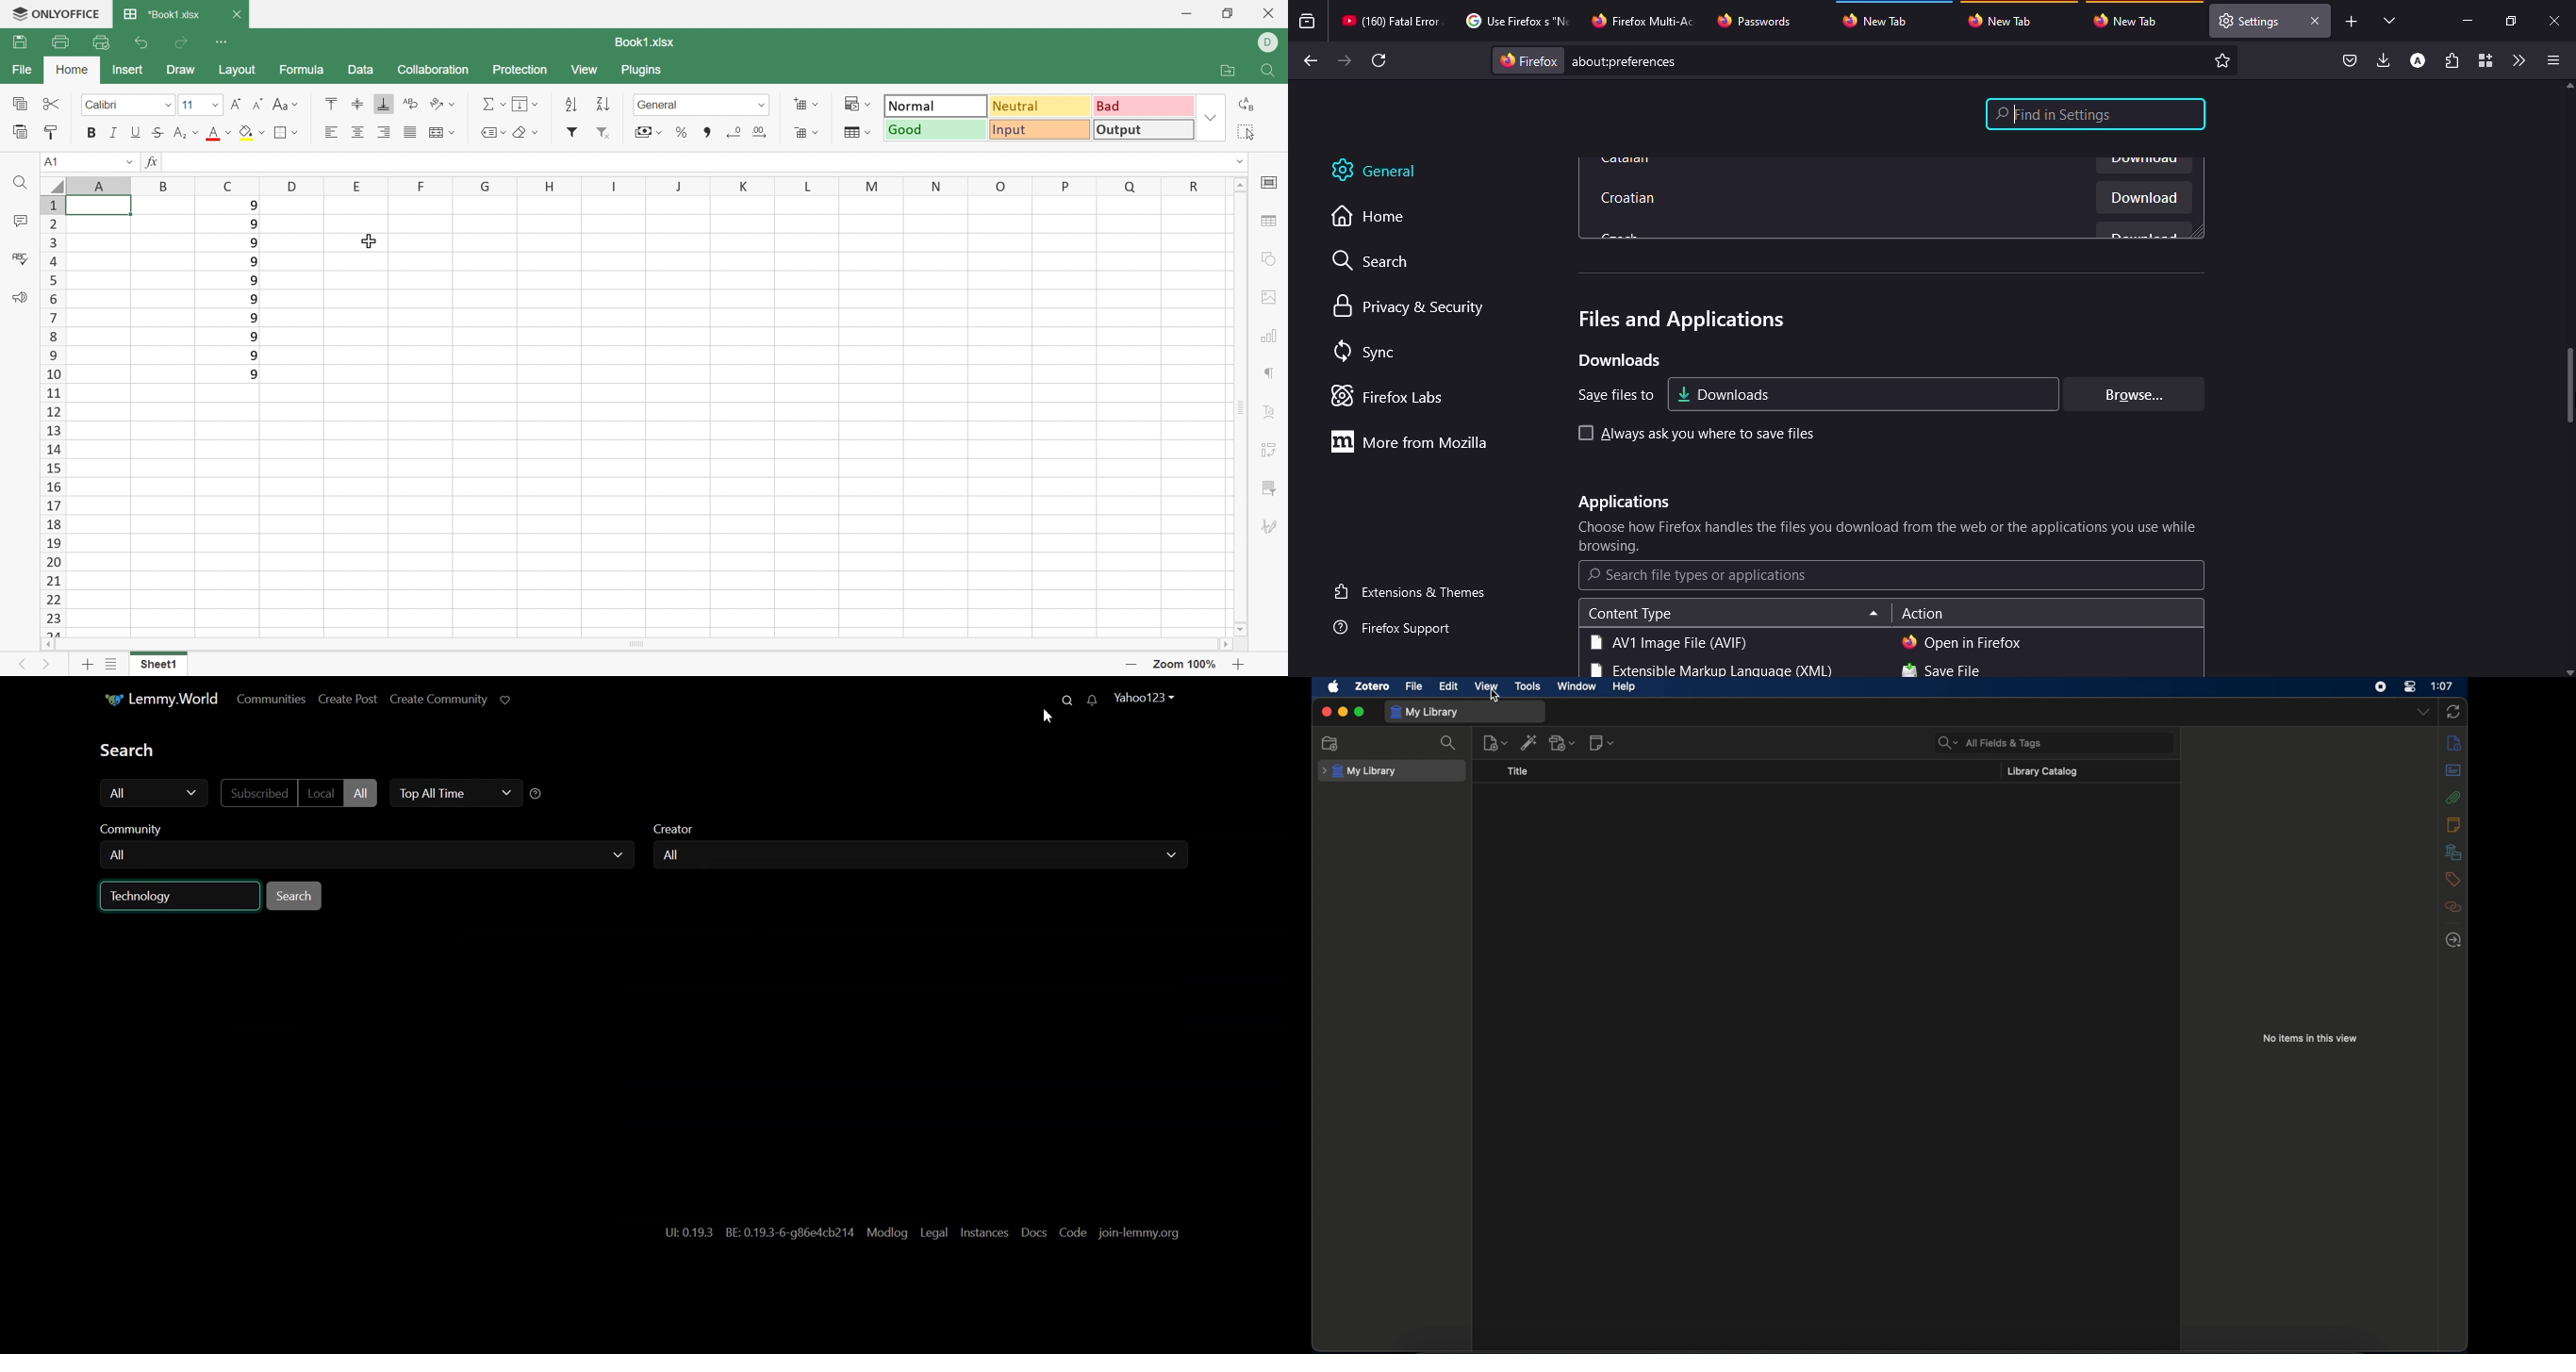  What do you see at coordinates (1990, 743) in the screenshot?
I see `search bar` at bounding box center [1990, 743].